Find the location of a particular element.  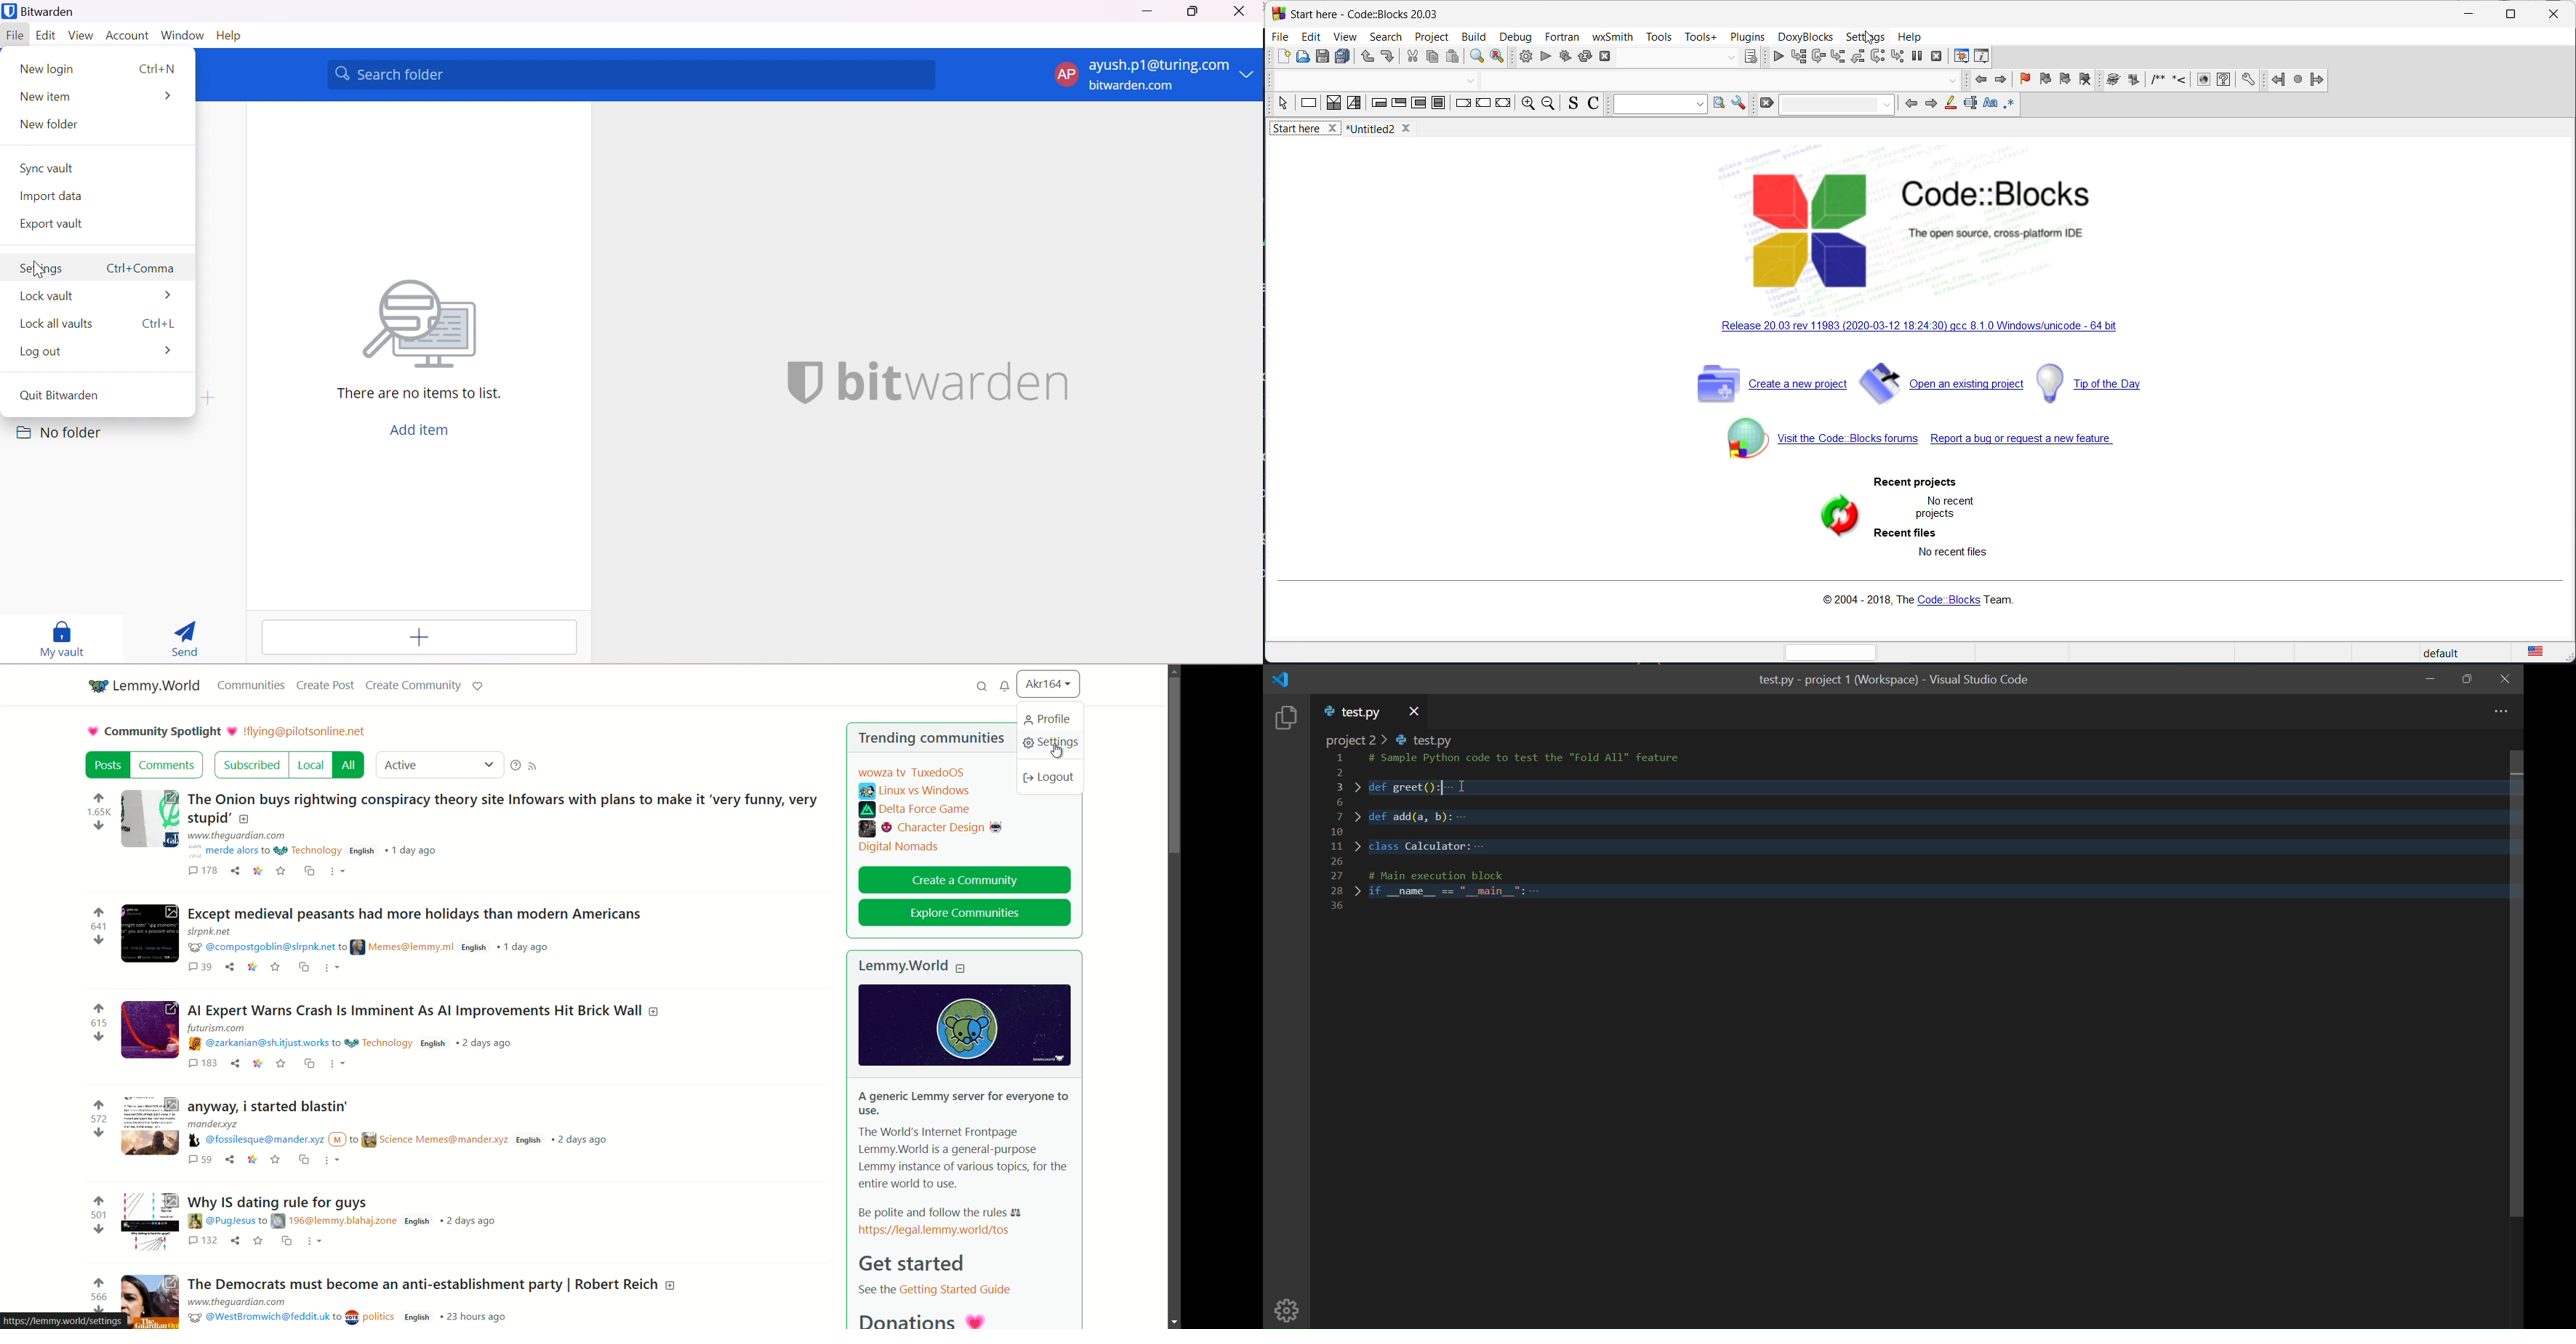

close is located at coordinates (2553, 15).